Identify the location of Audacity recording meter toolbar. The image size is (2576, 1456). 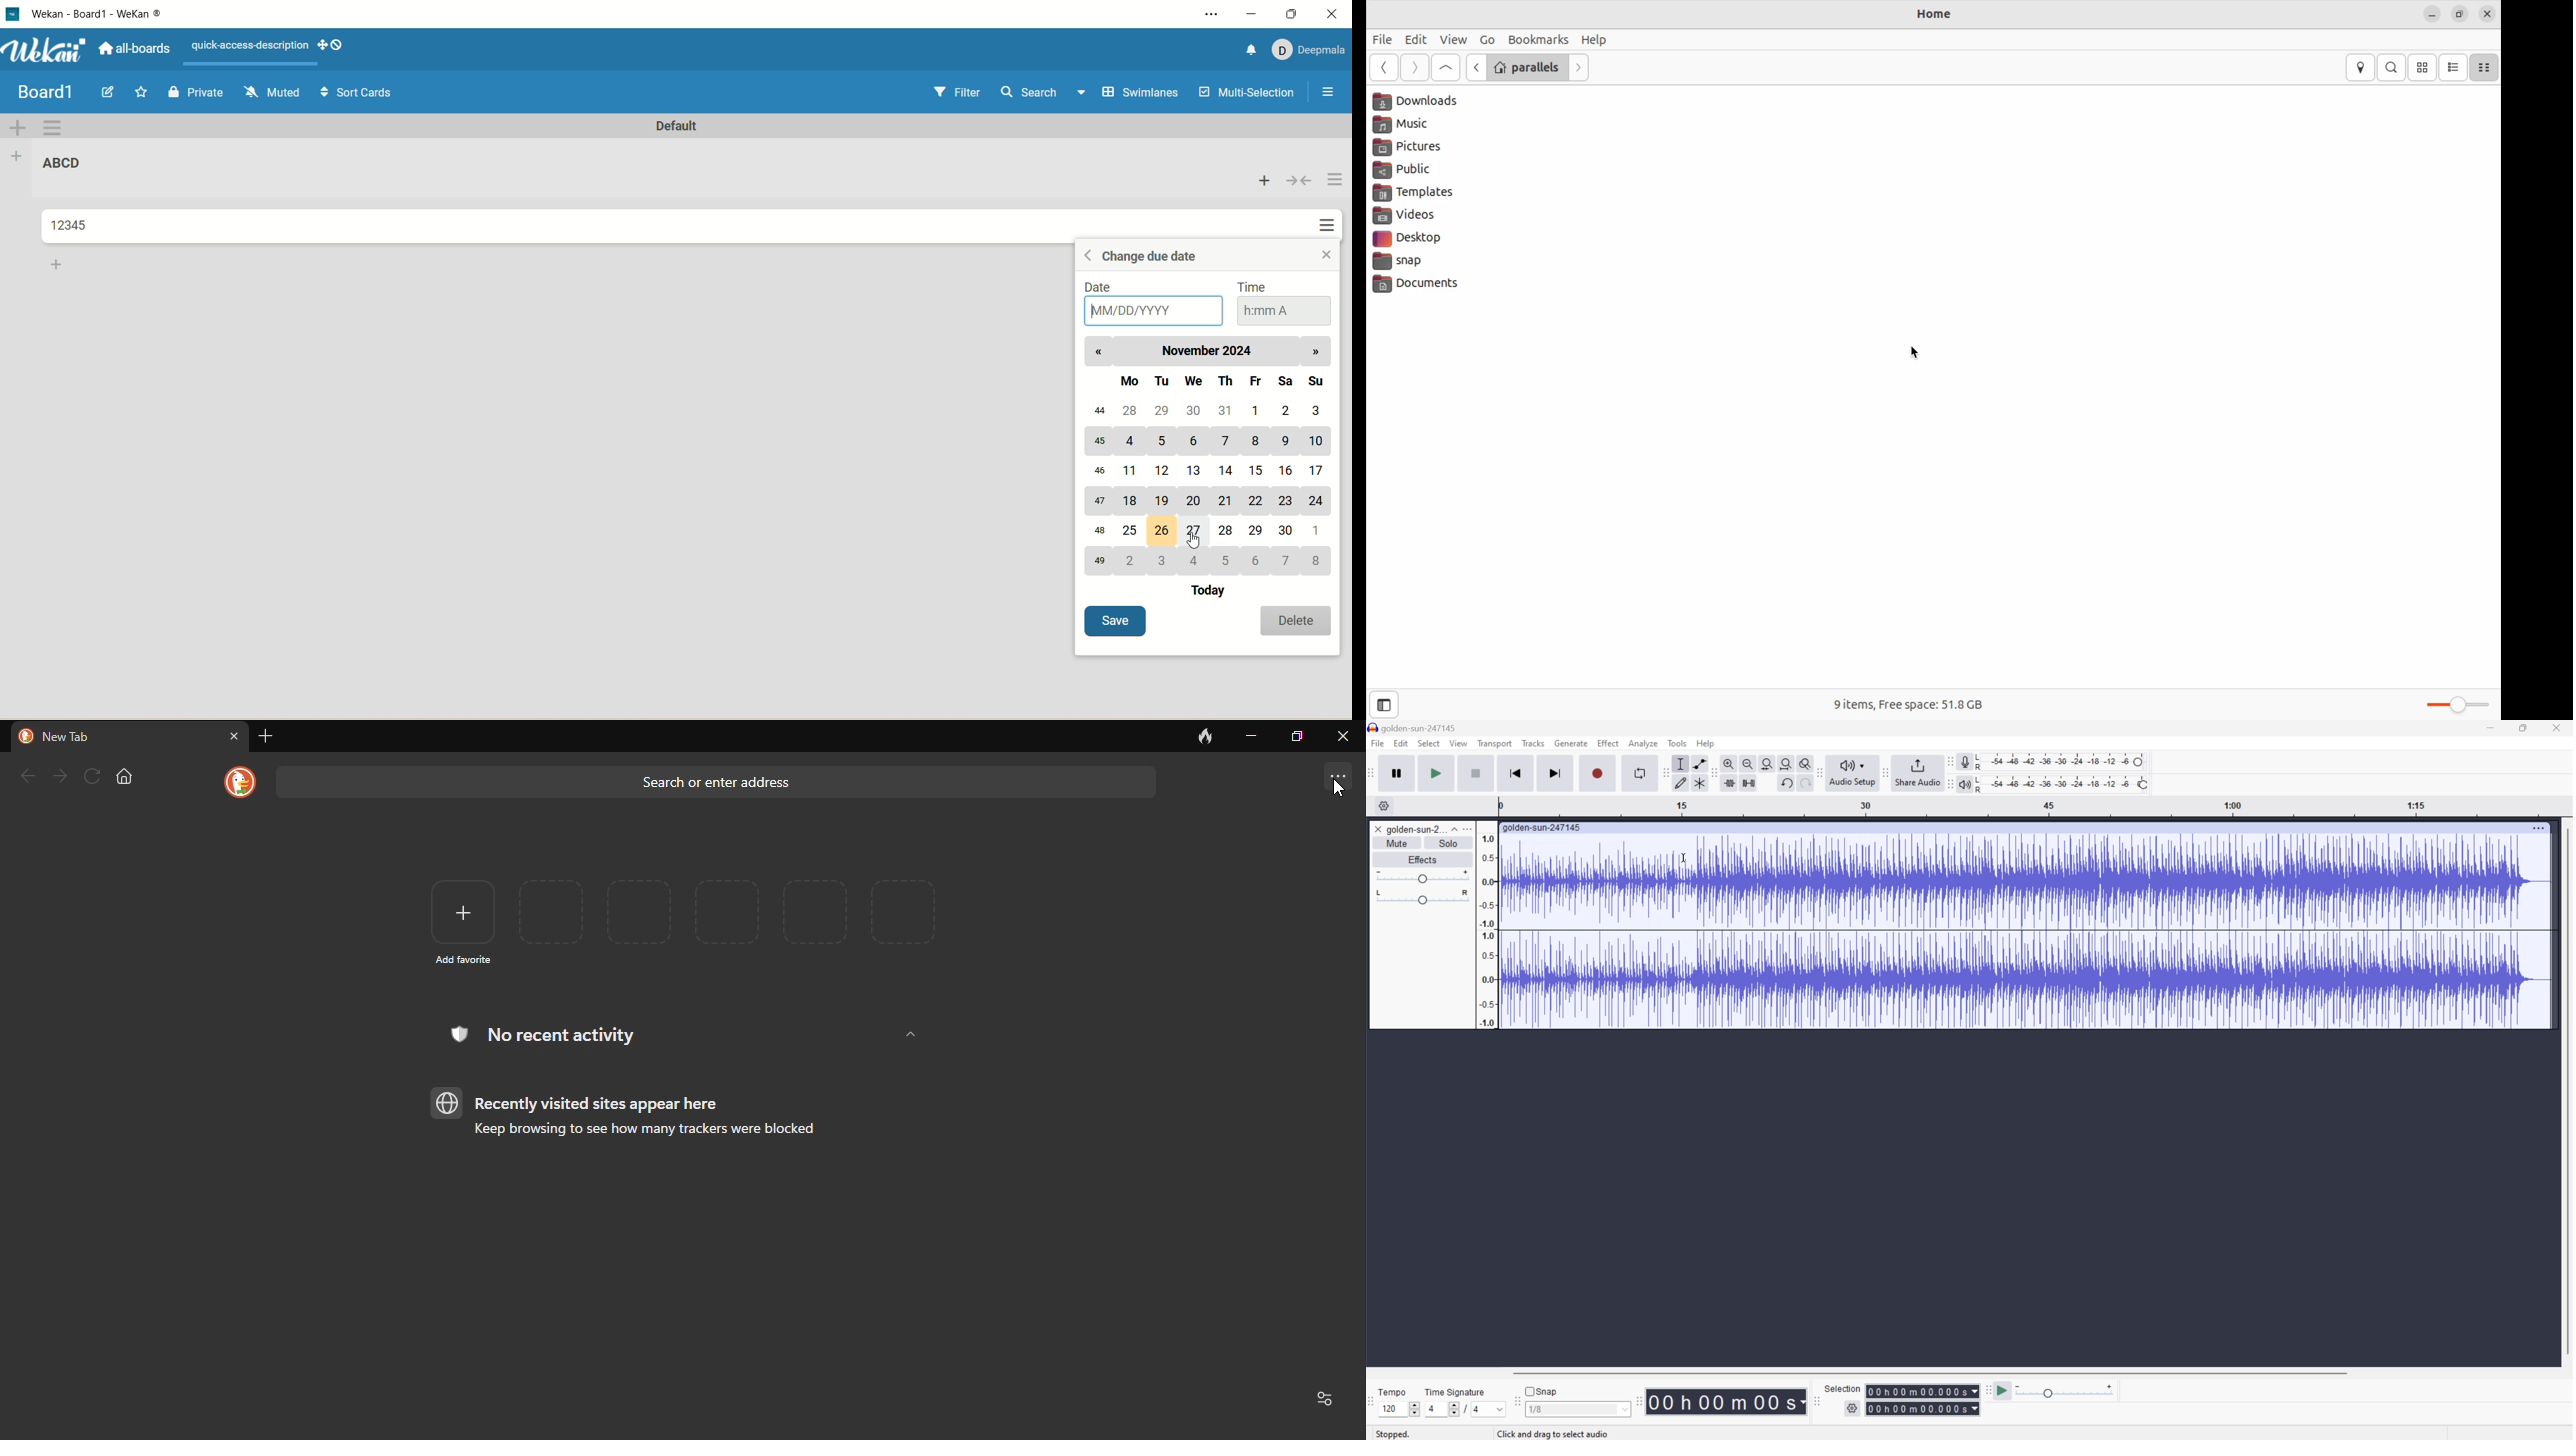
(1950, 761).